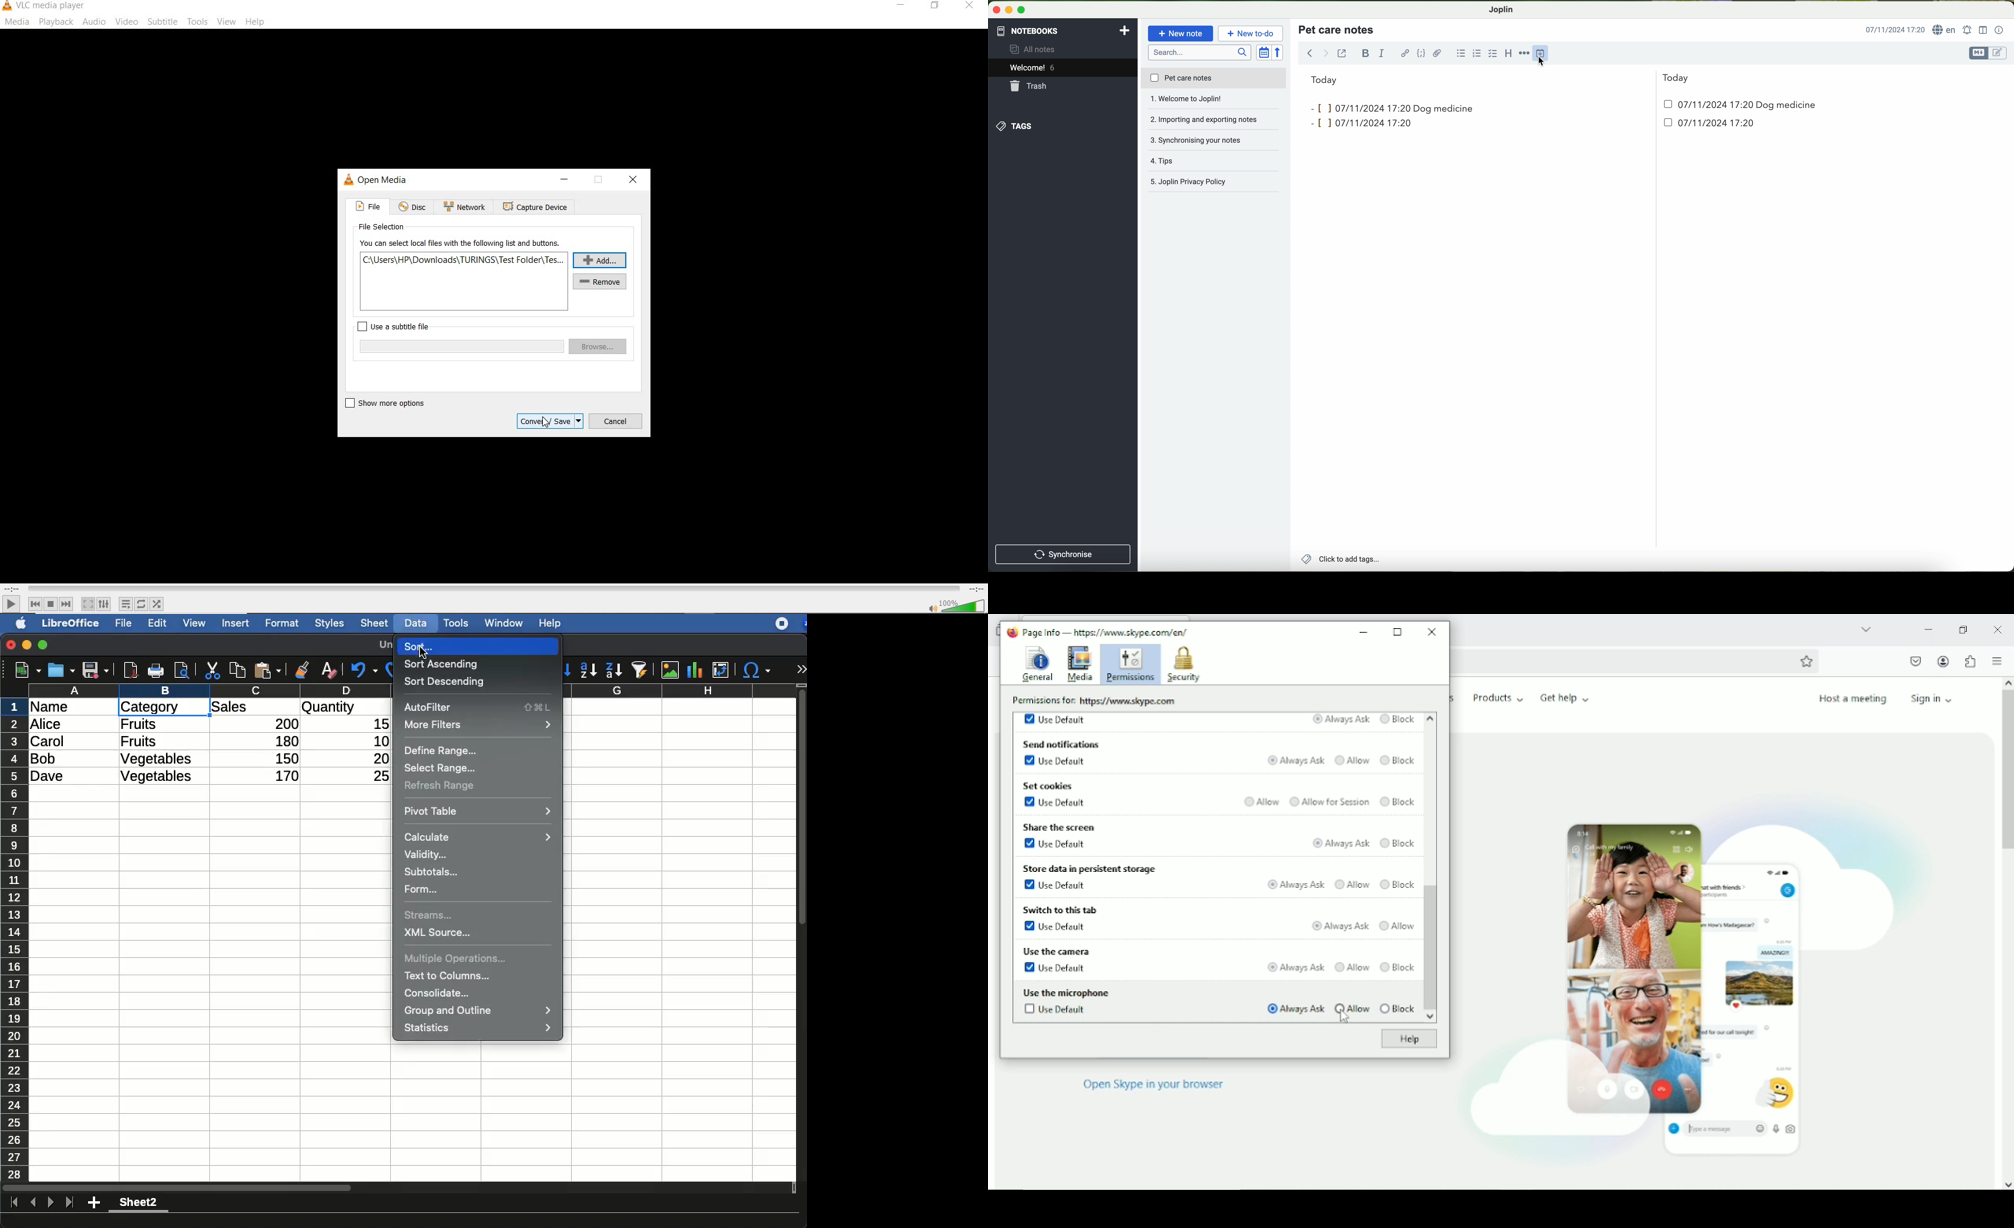  What do you see at coordinates (1987, 53) in the screenshot?
I see `toggle editors` at bounding box center [1987, 53].